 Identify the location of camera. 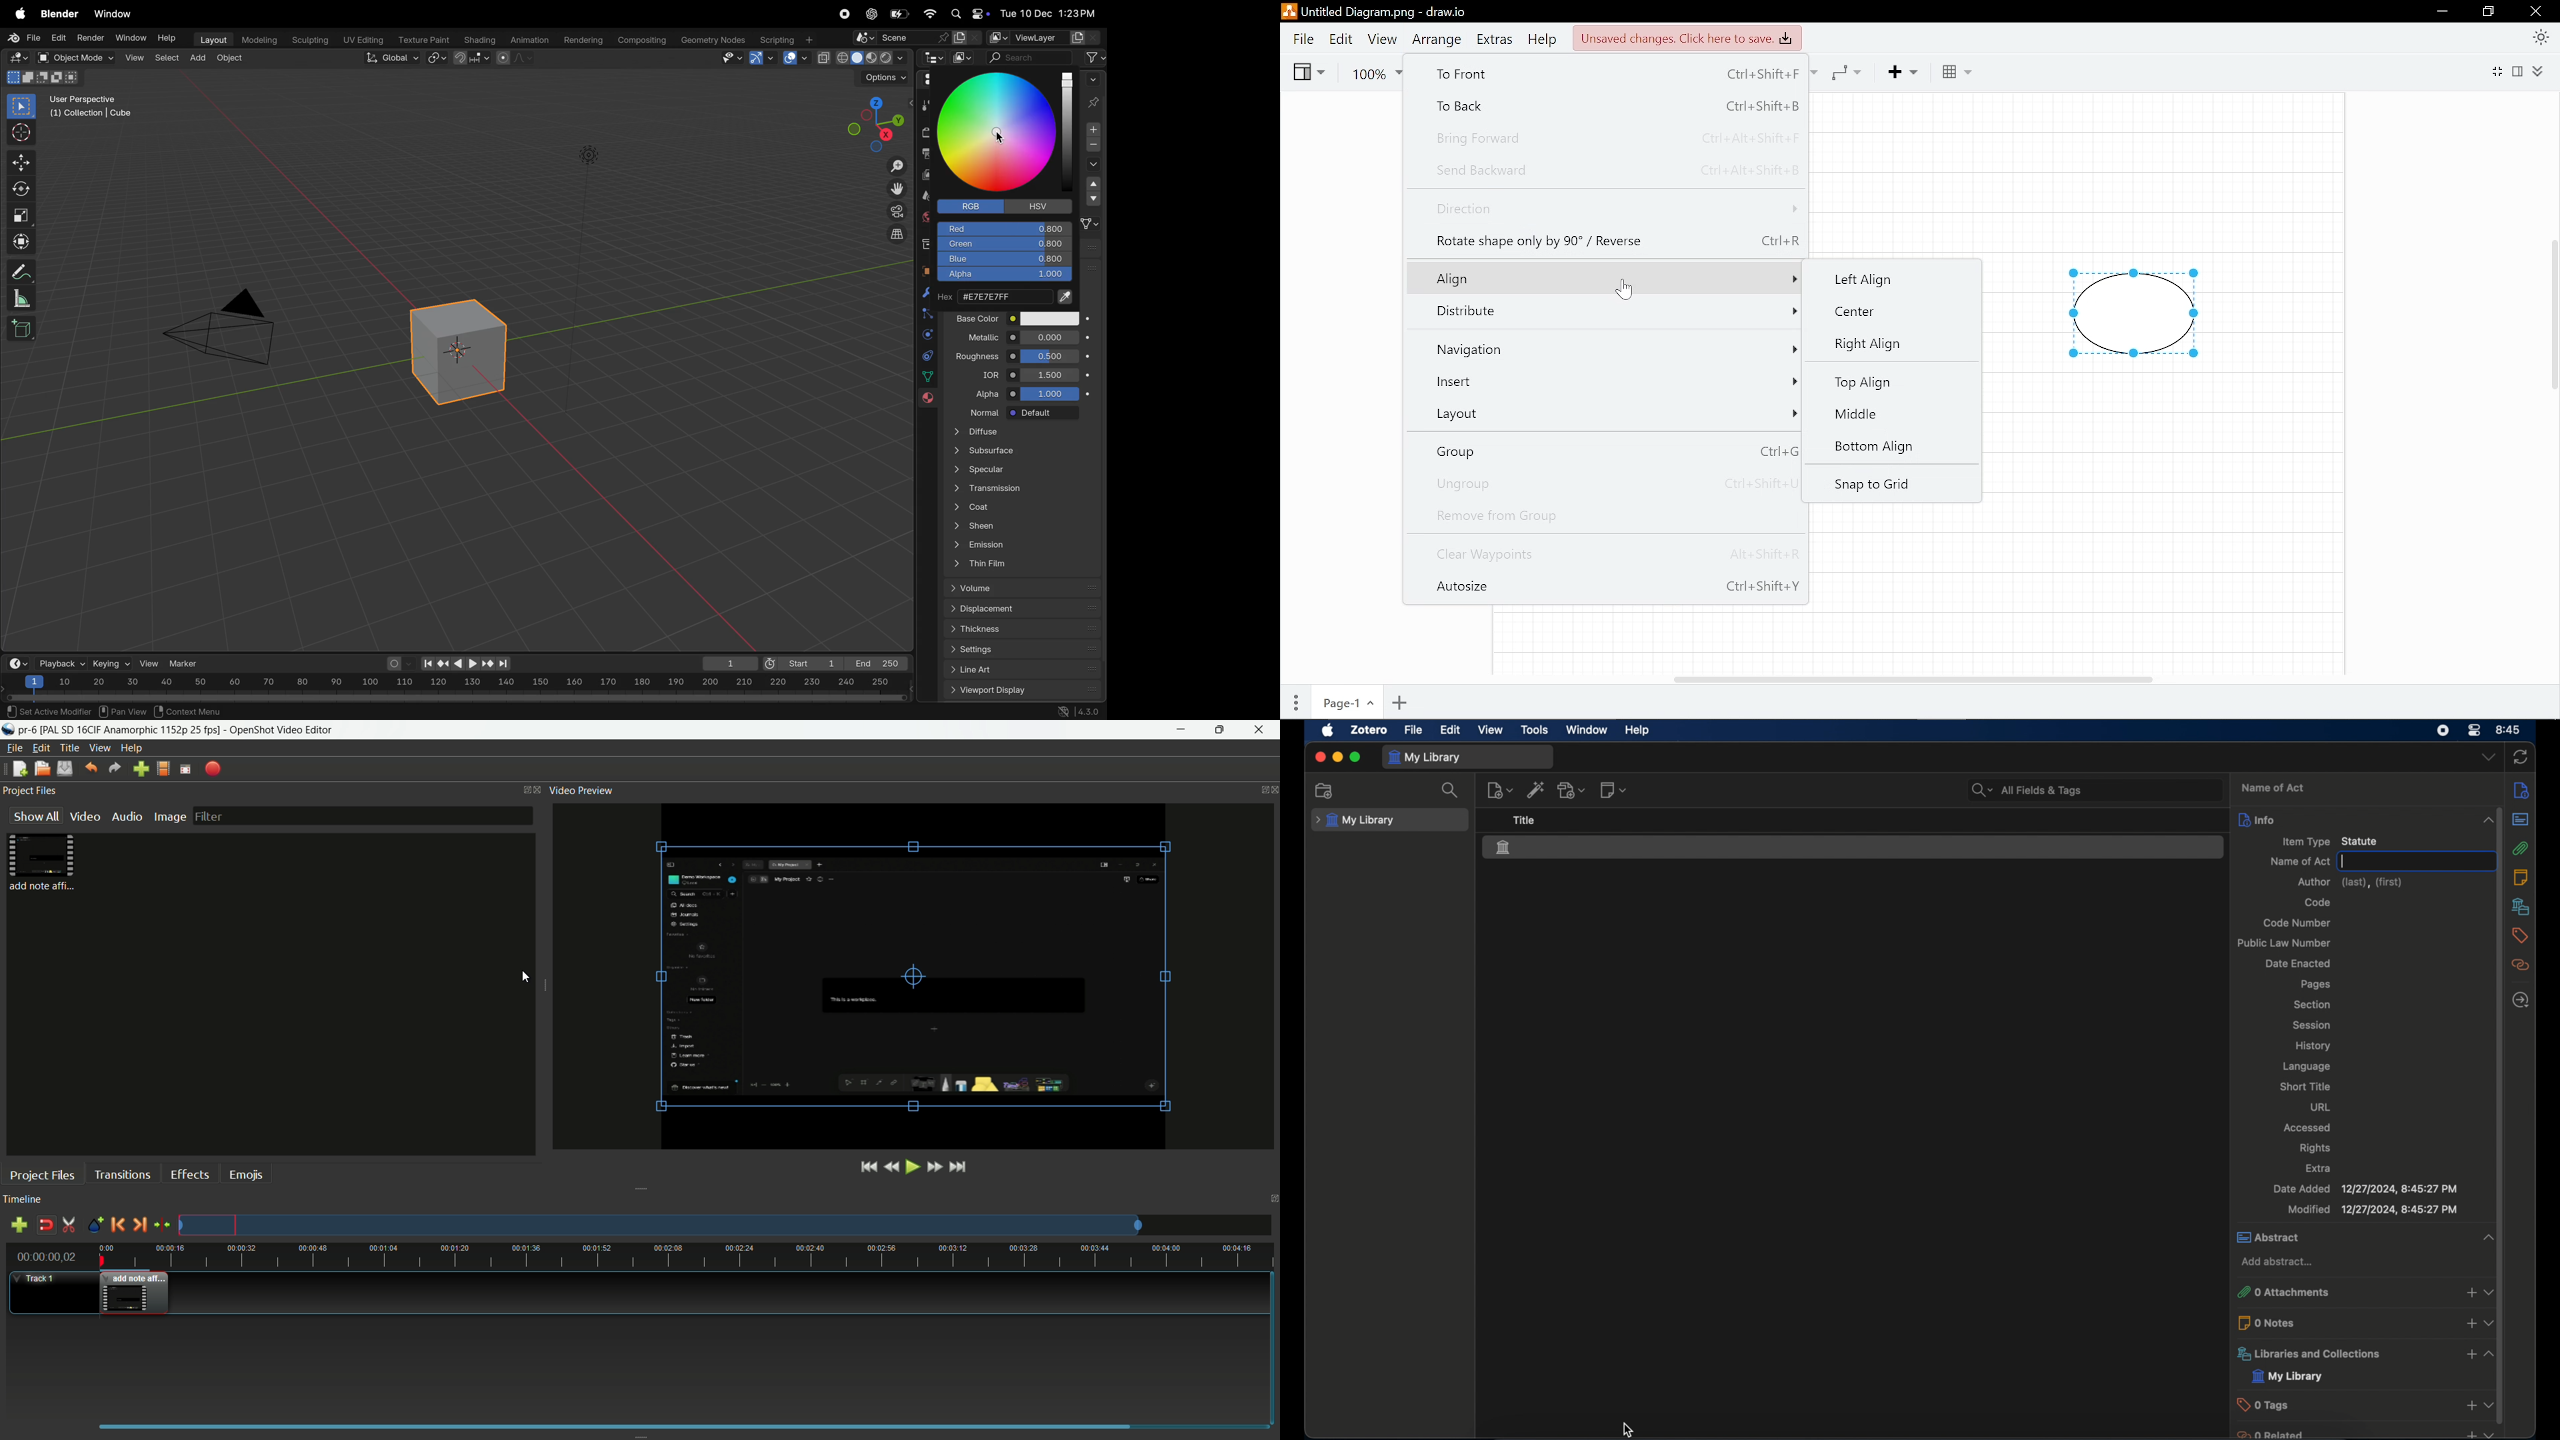
(895, 211).